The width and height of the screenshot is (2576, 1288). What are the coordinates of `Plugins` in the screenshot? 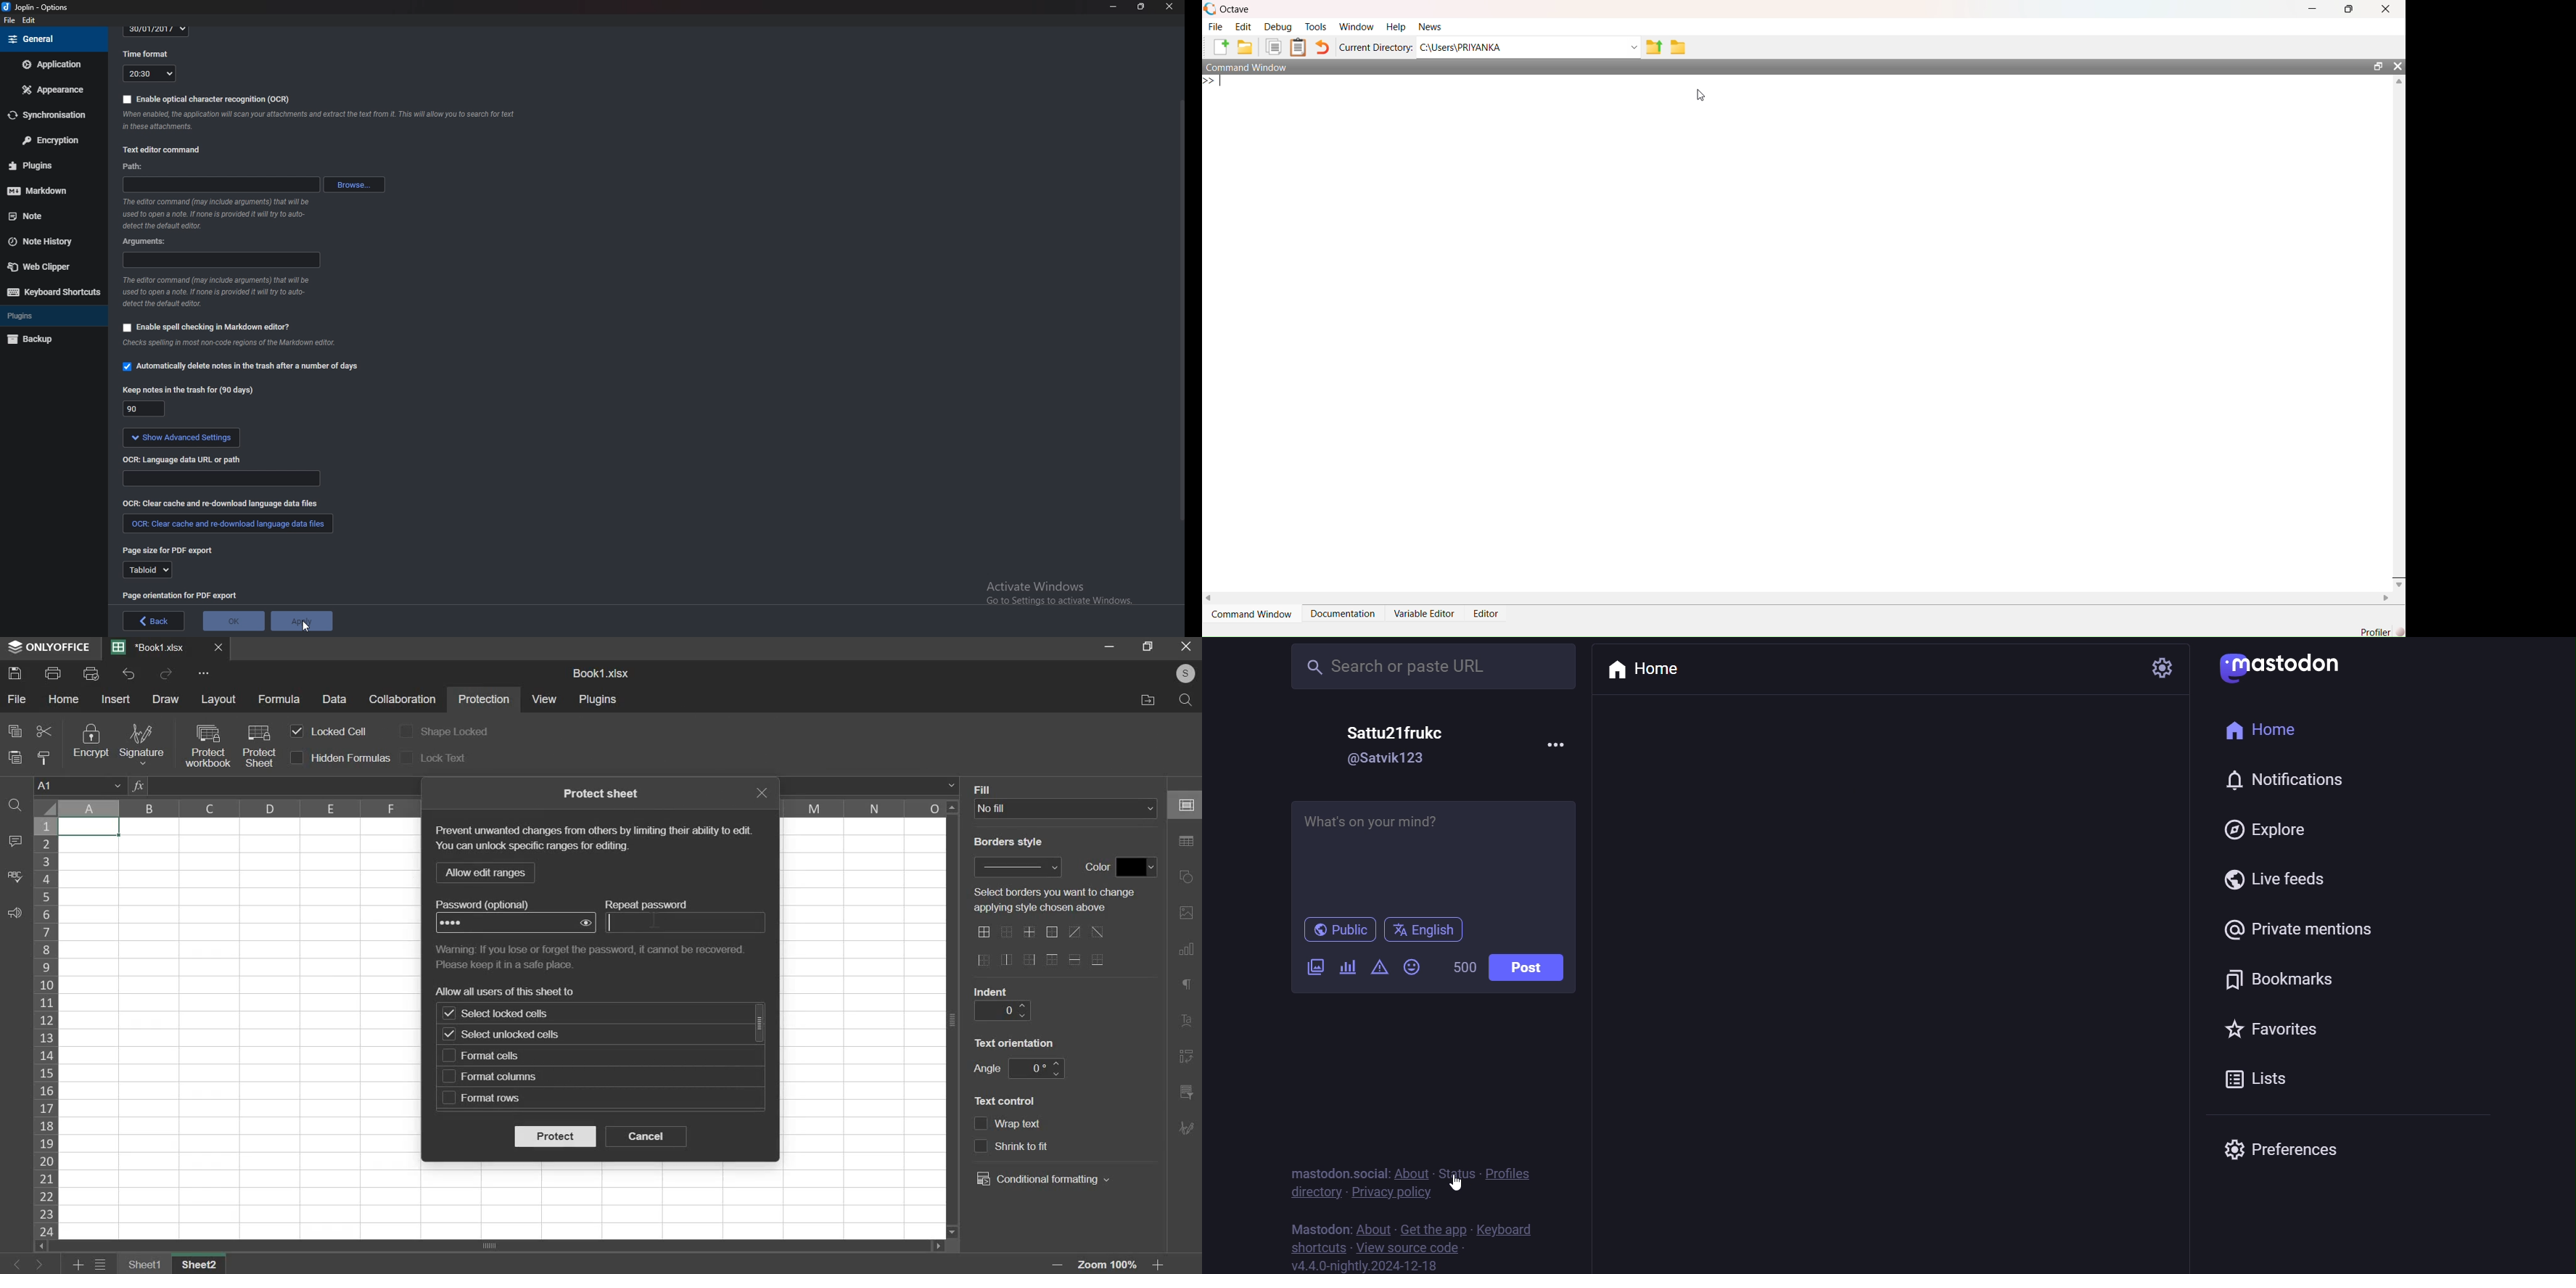 It's located at (48, 165).